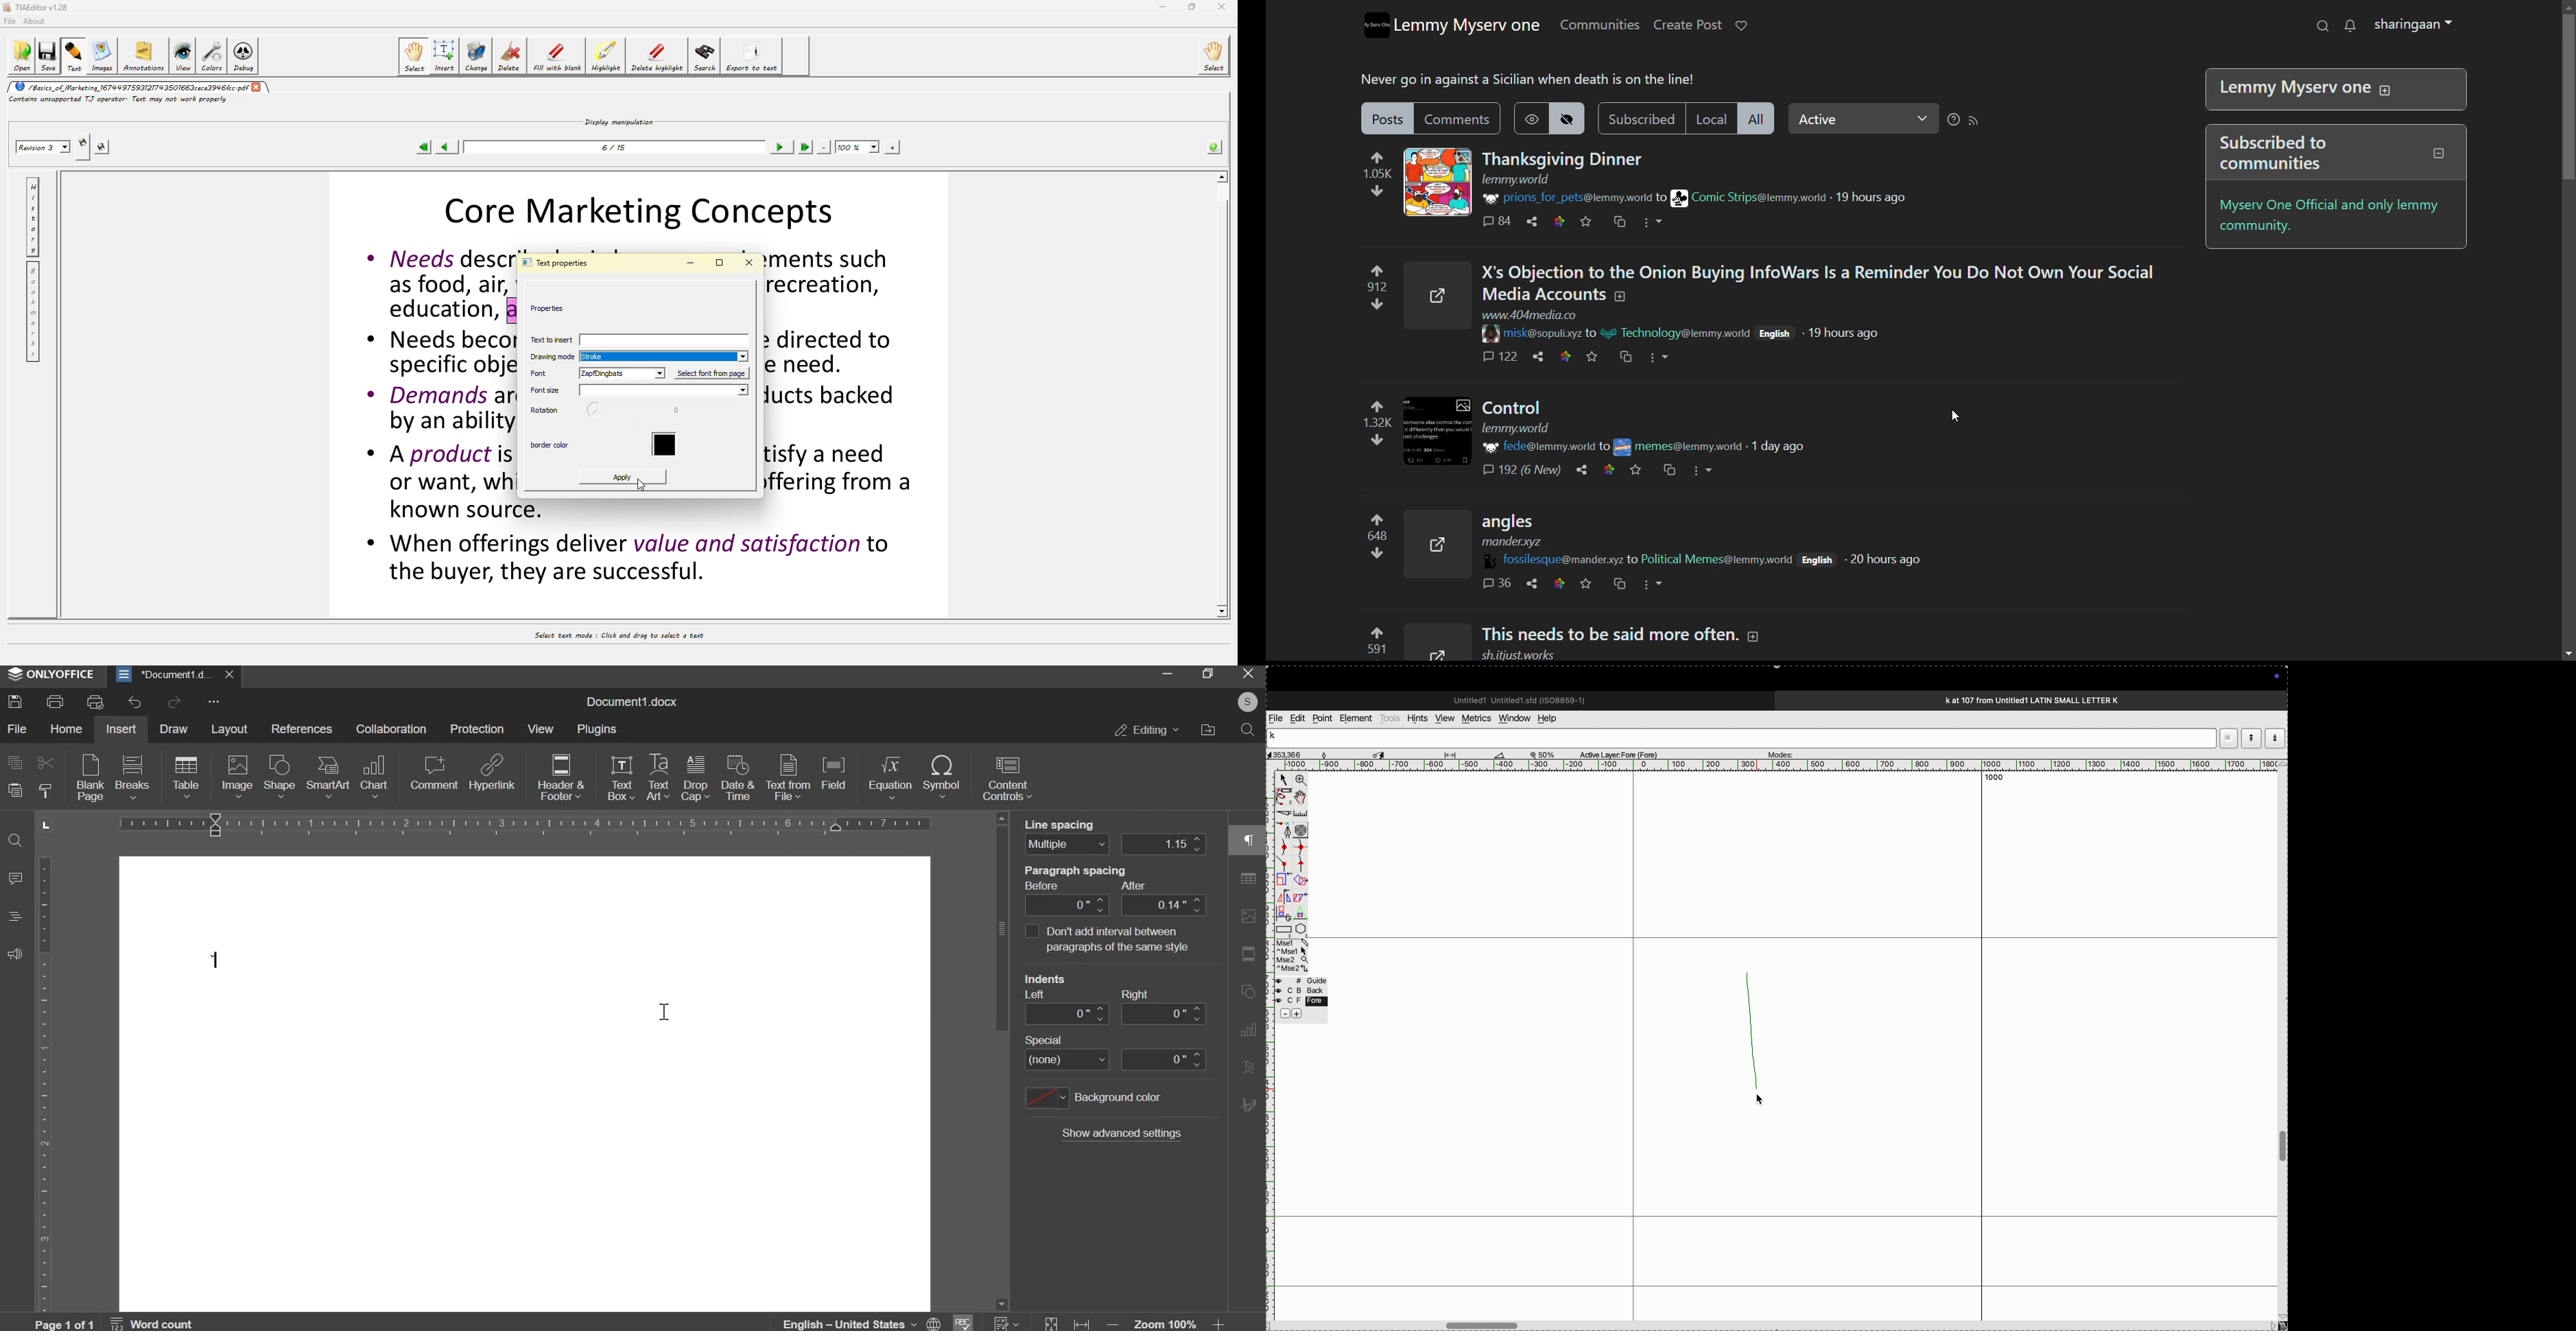 Image resolution: width=2576 pixels, height=1344 pixels. Describe the element at coordinates (1297, 717) in the screenshot. I see `edit` at that location.